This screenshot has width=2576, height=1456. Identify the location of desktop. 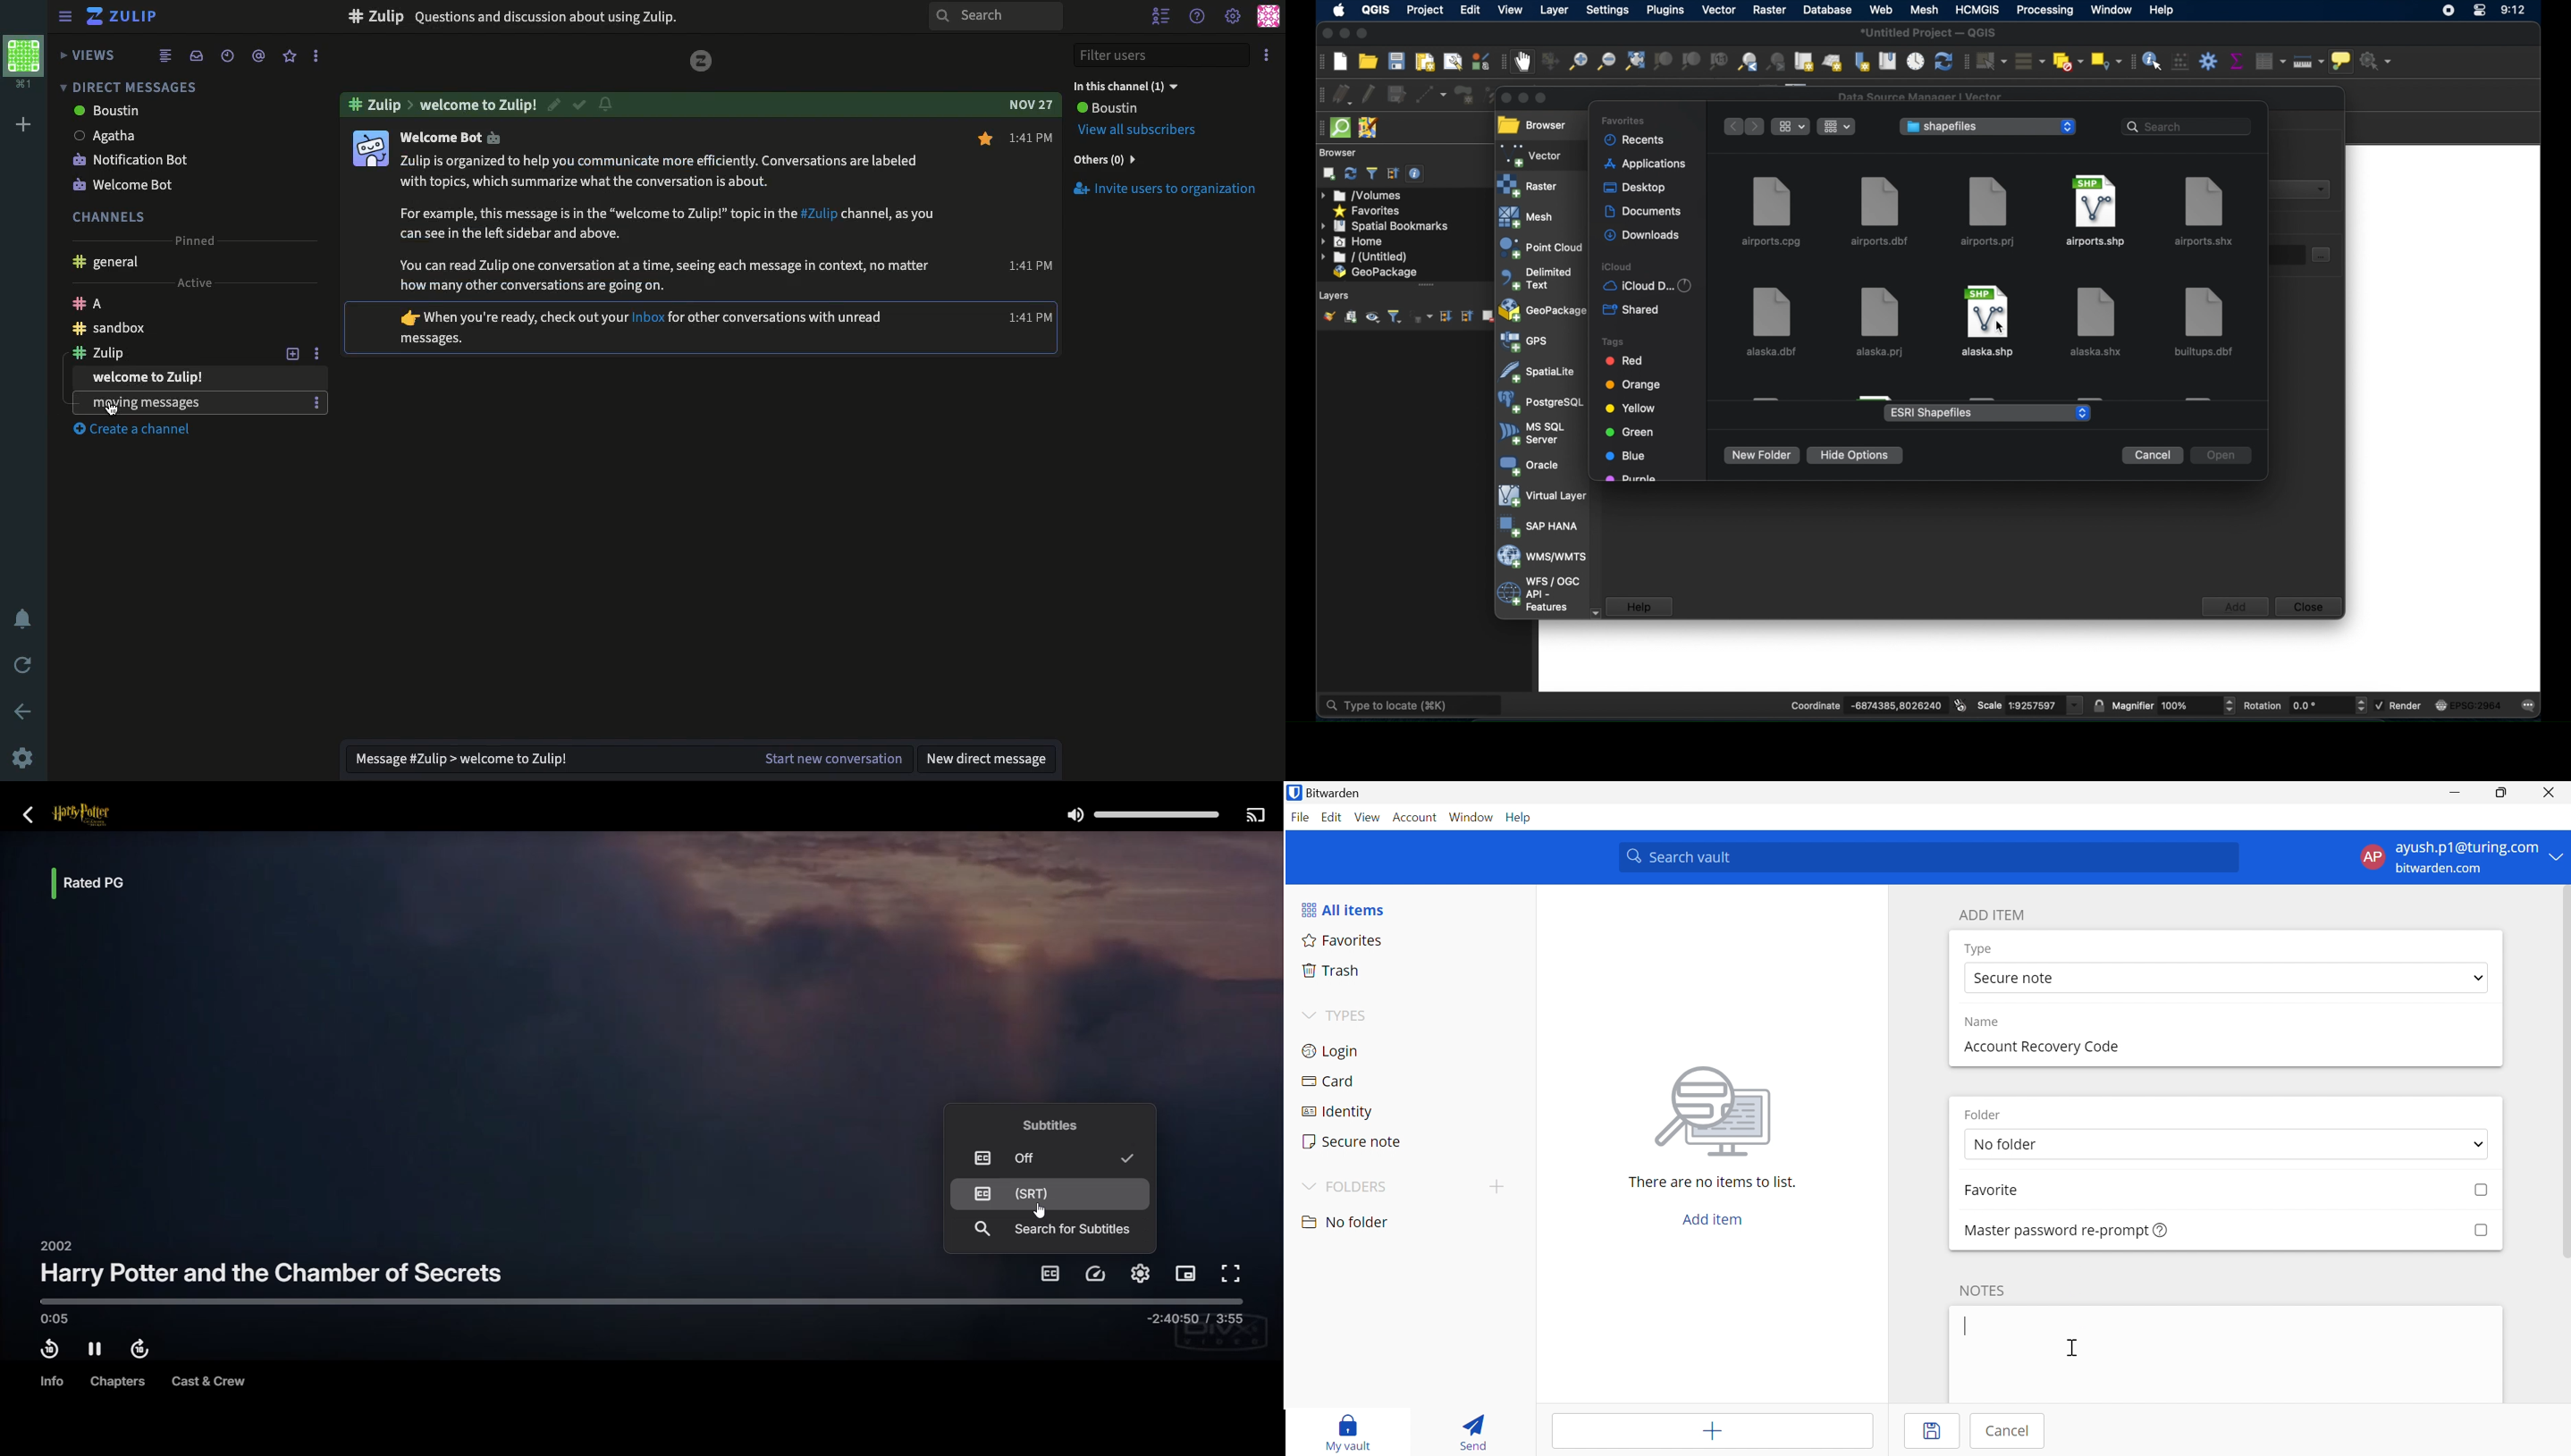
(1634, 189).